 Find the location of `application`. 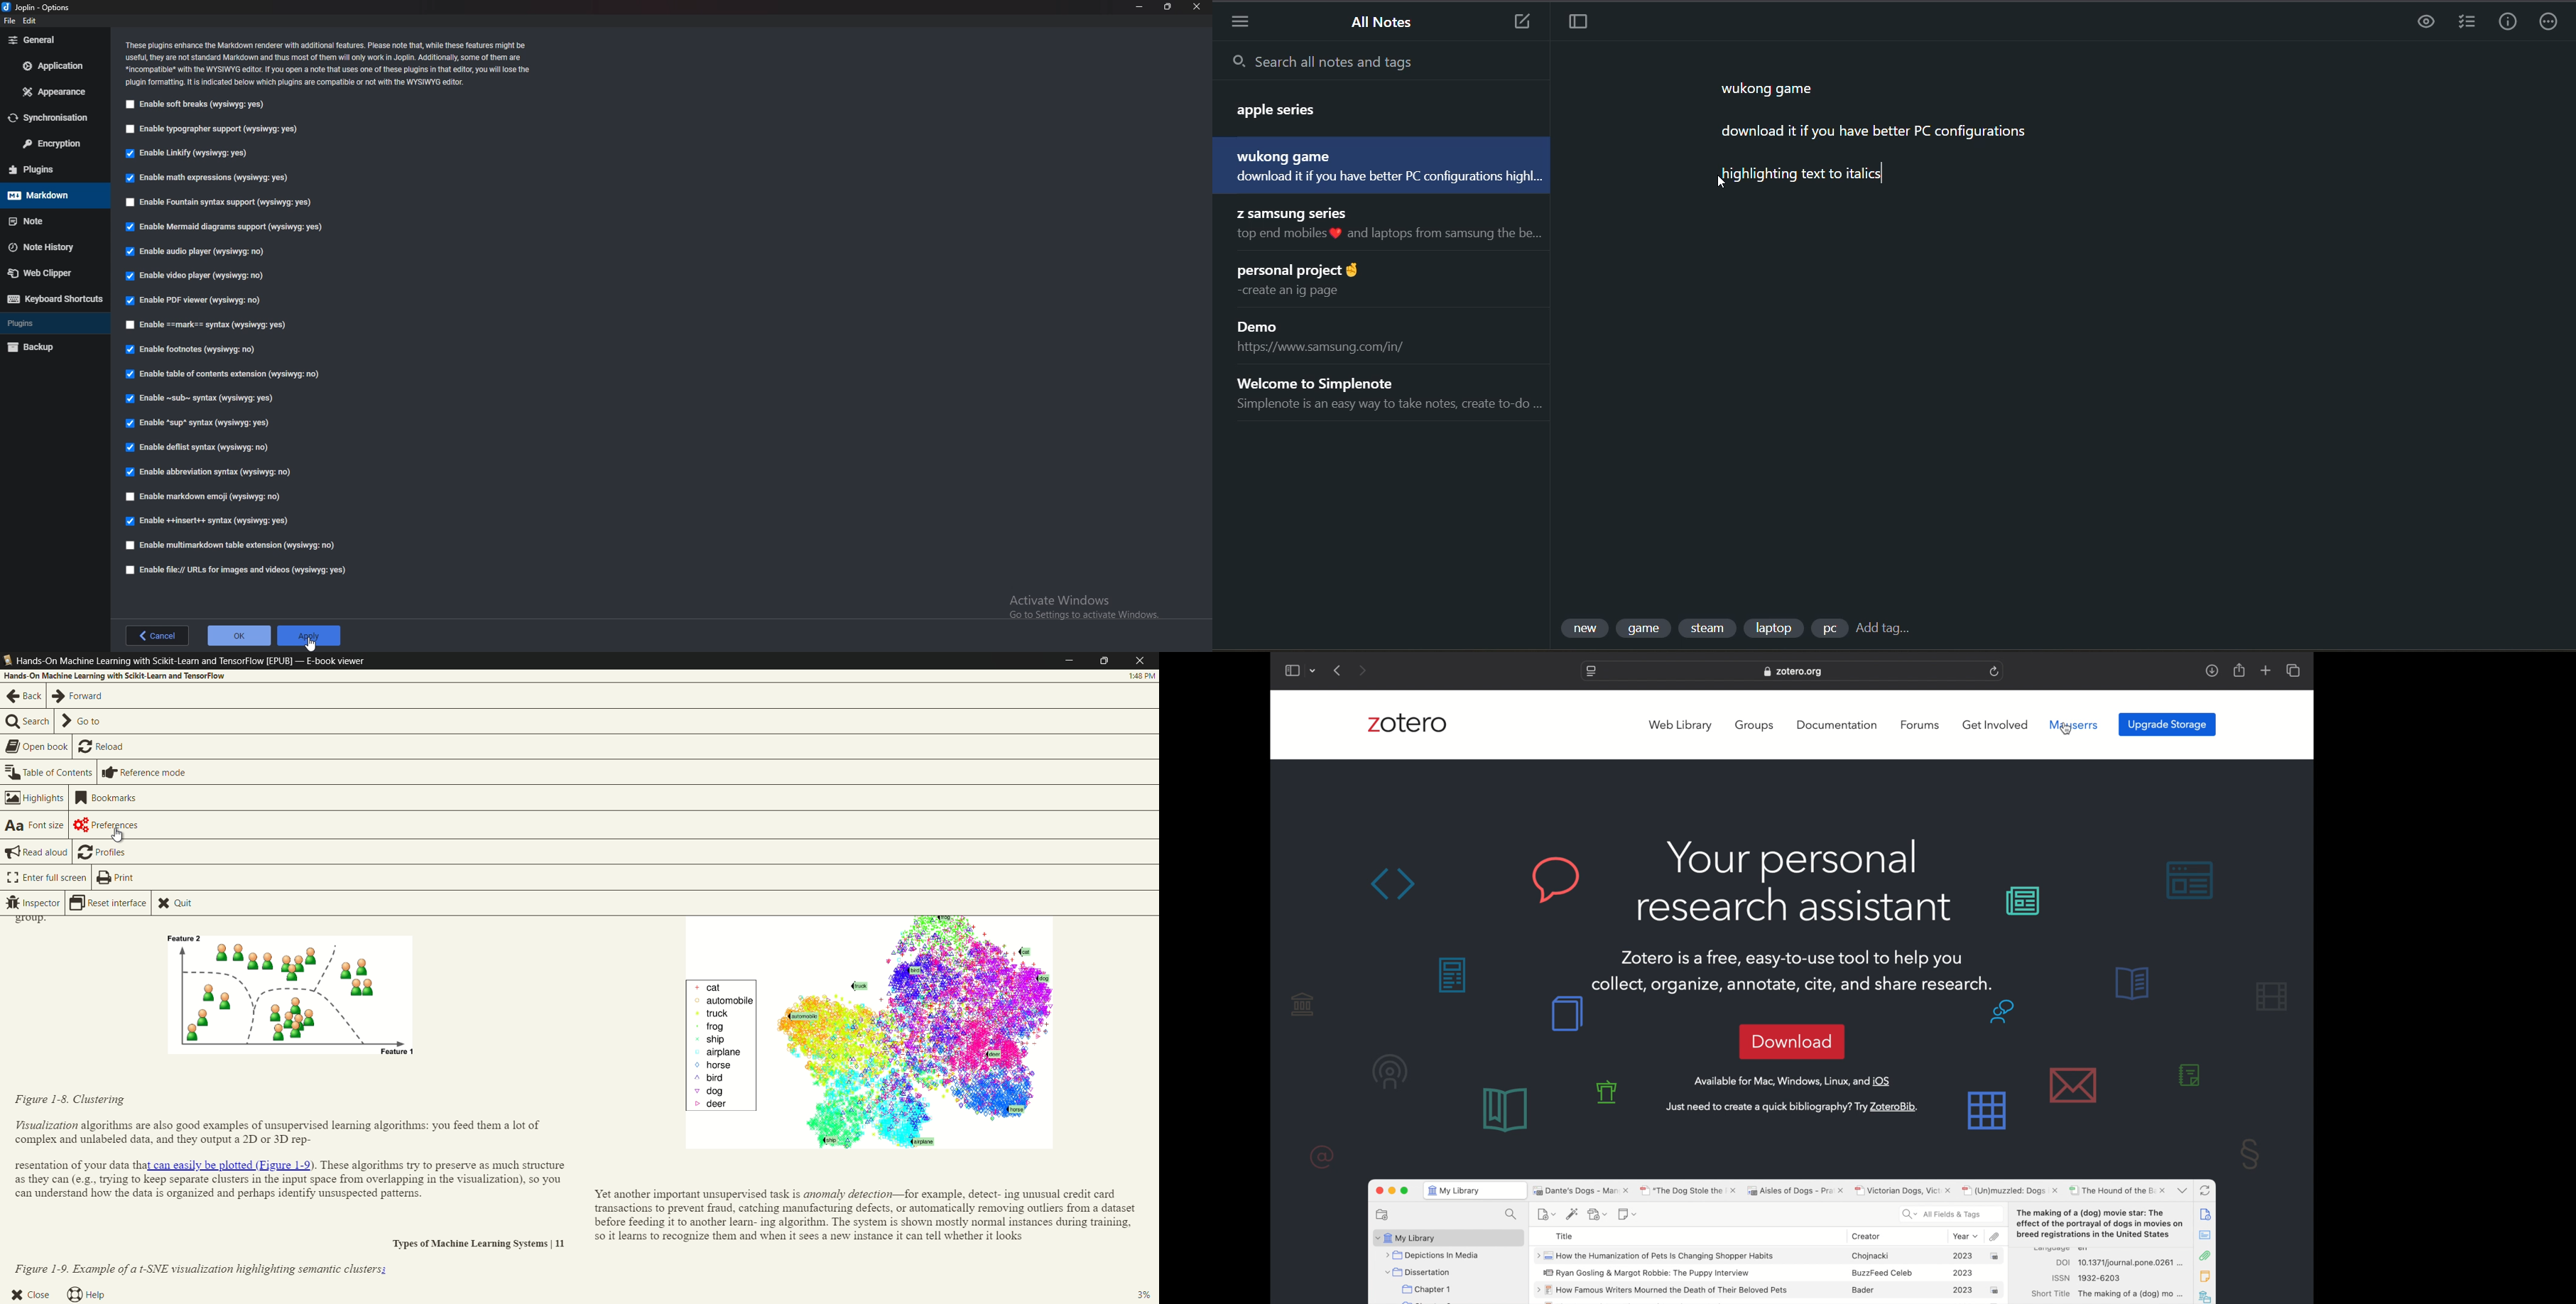

application is located at coordinates (54, 65).